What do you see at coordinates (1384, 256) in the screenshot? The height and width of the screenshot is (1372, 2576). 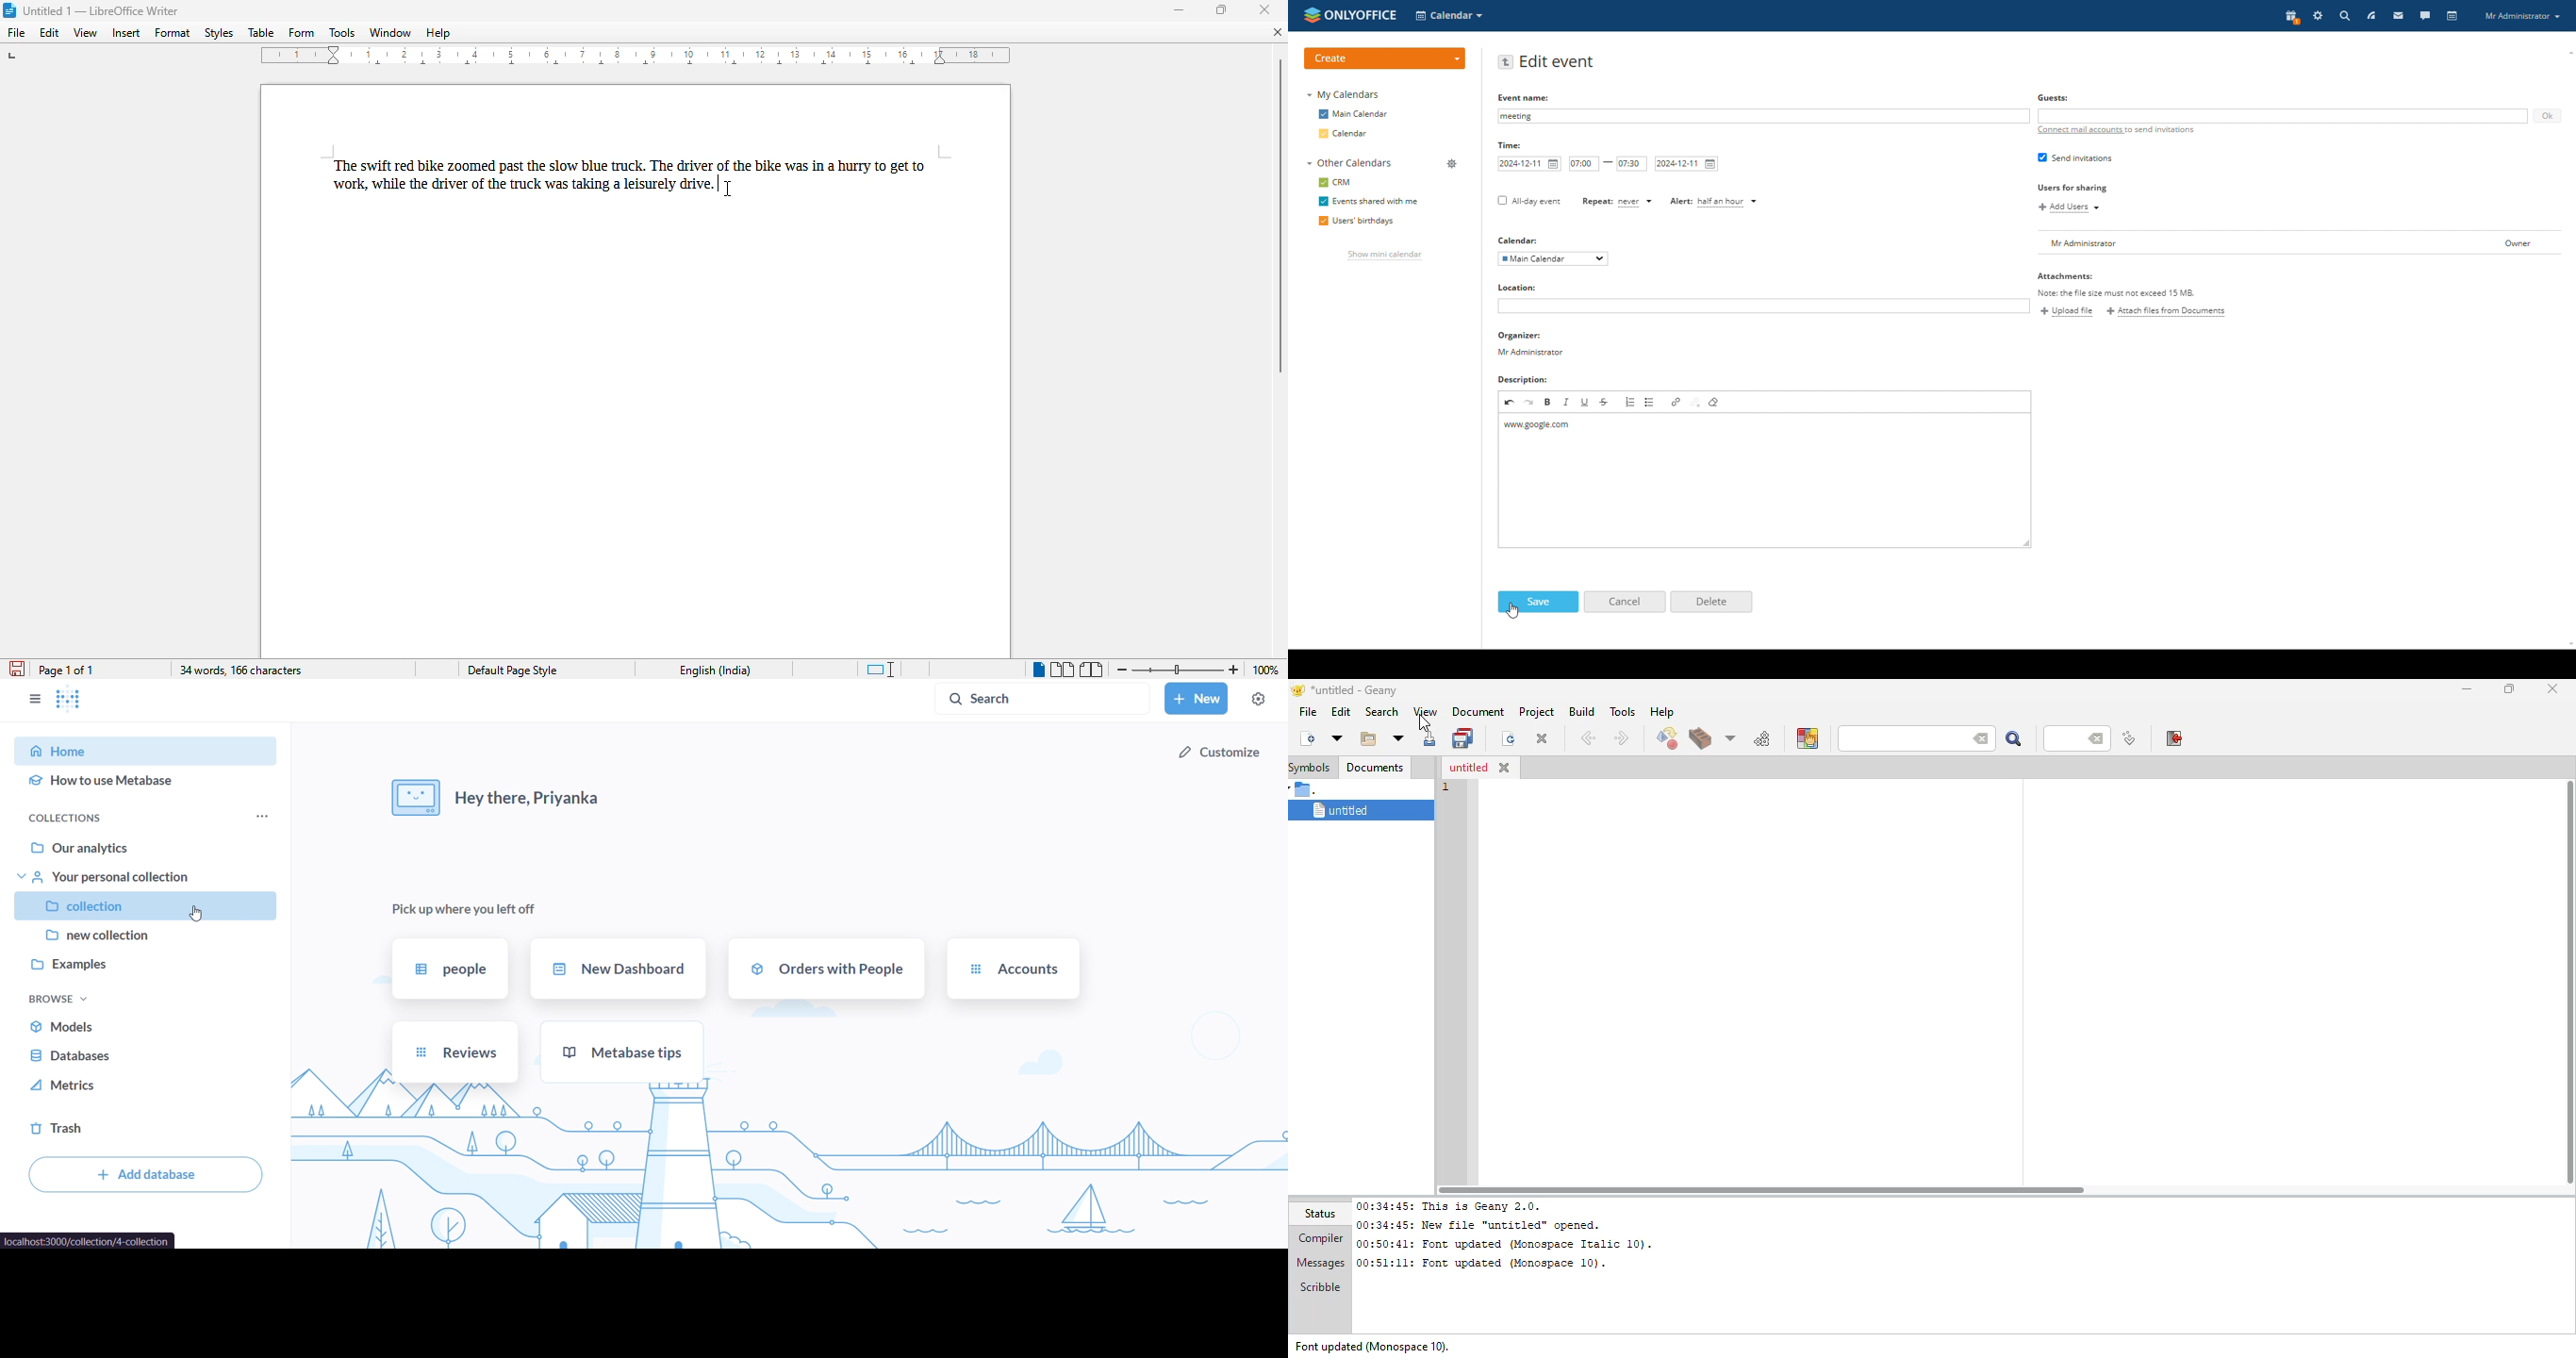 I see `show mini calendar` at bounding box center [1384, 256].